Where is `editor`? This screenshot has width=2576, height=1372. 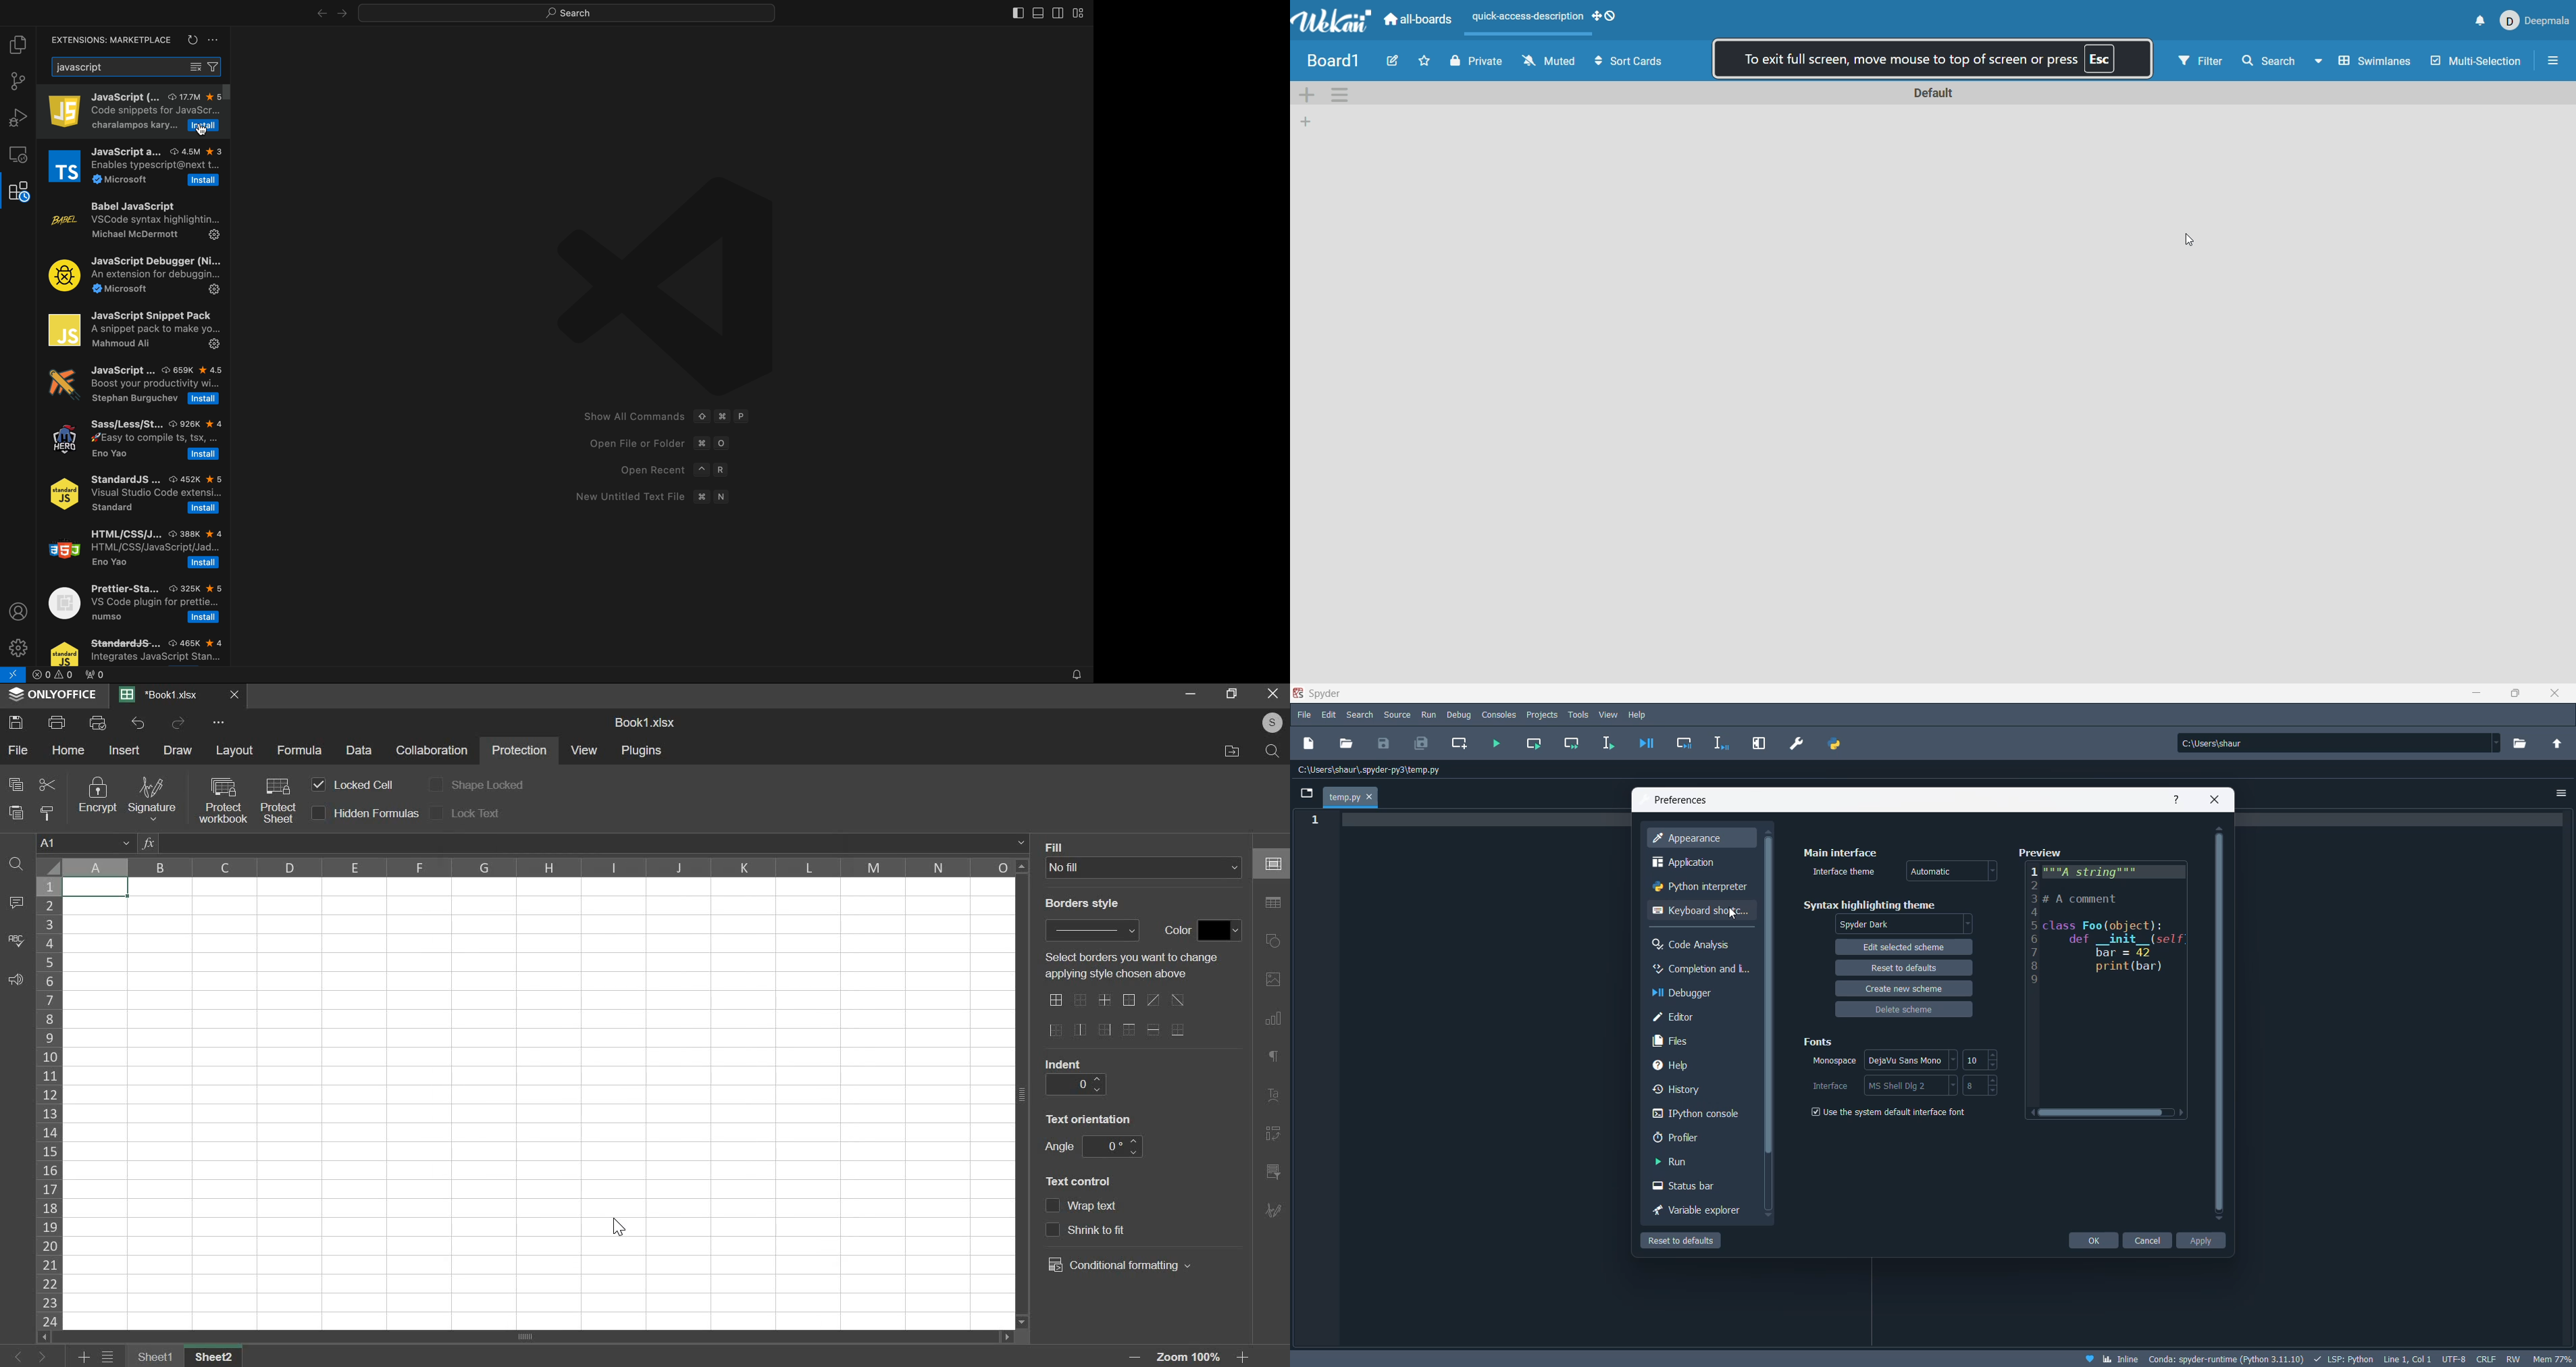
editor is located at coordinates (1697, 1019).